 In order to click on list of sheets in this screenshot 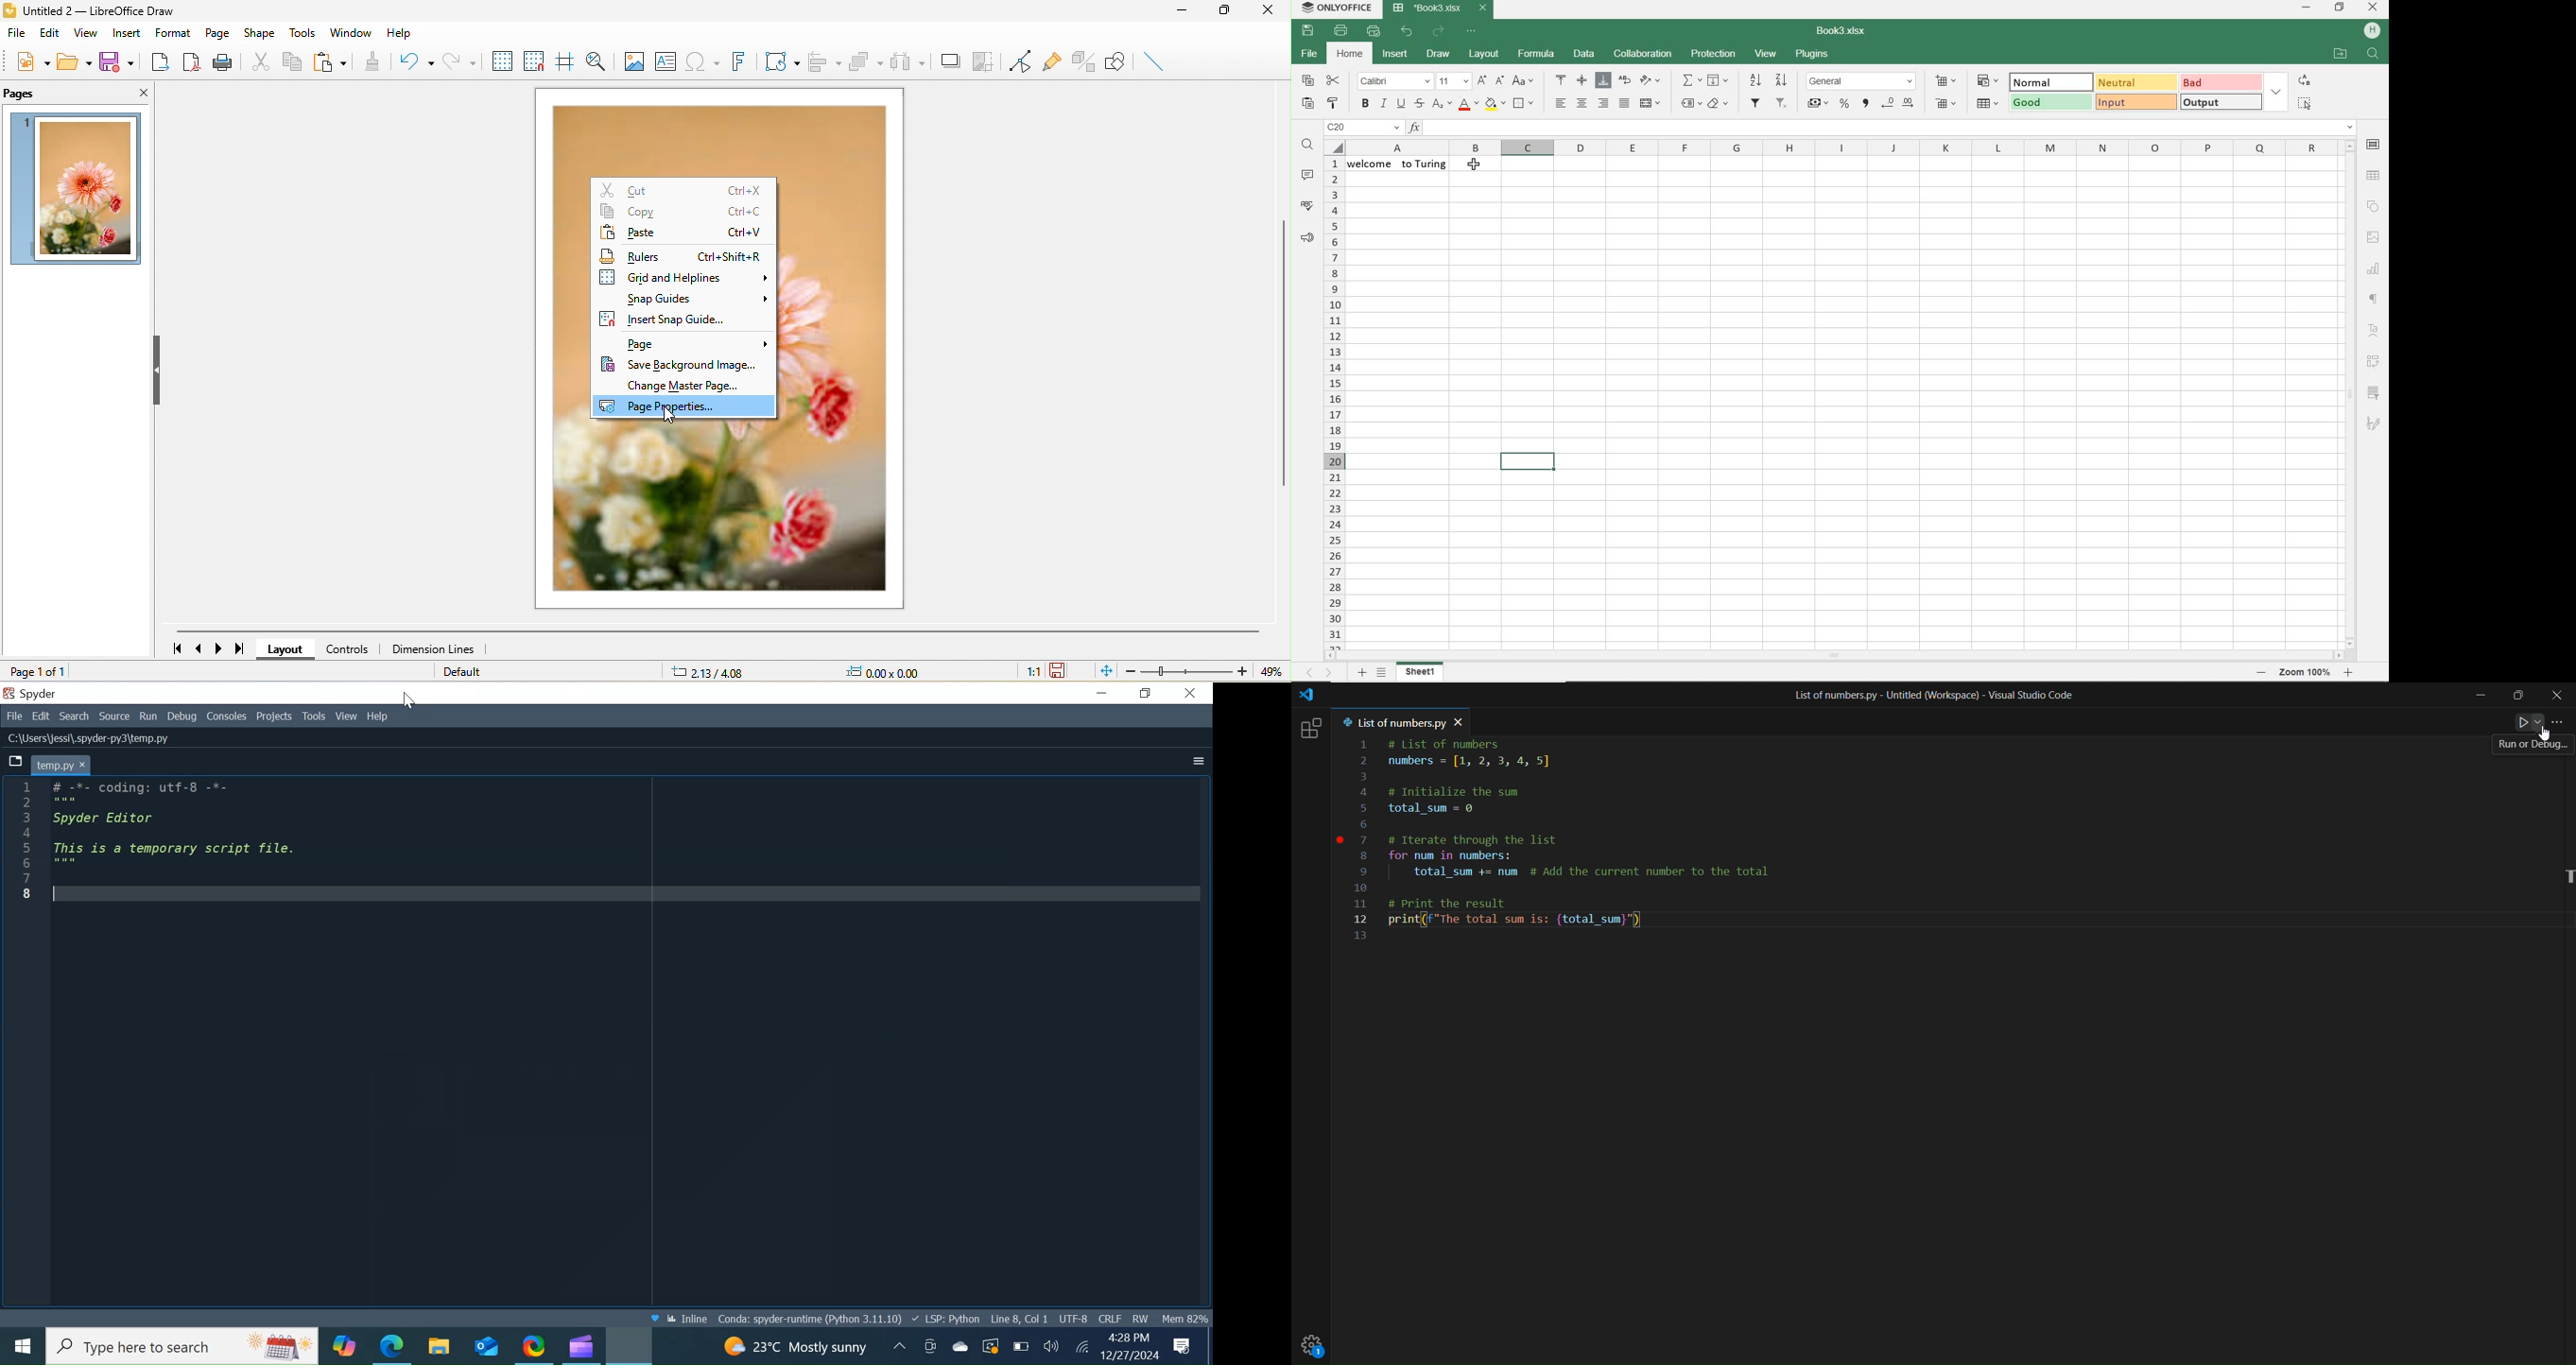, I will do `click(1382, 673)`.